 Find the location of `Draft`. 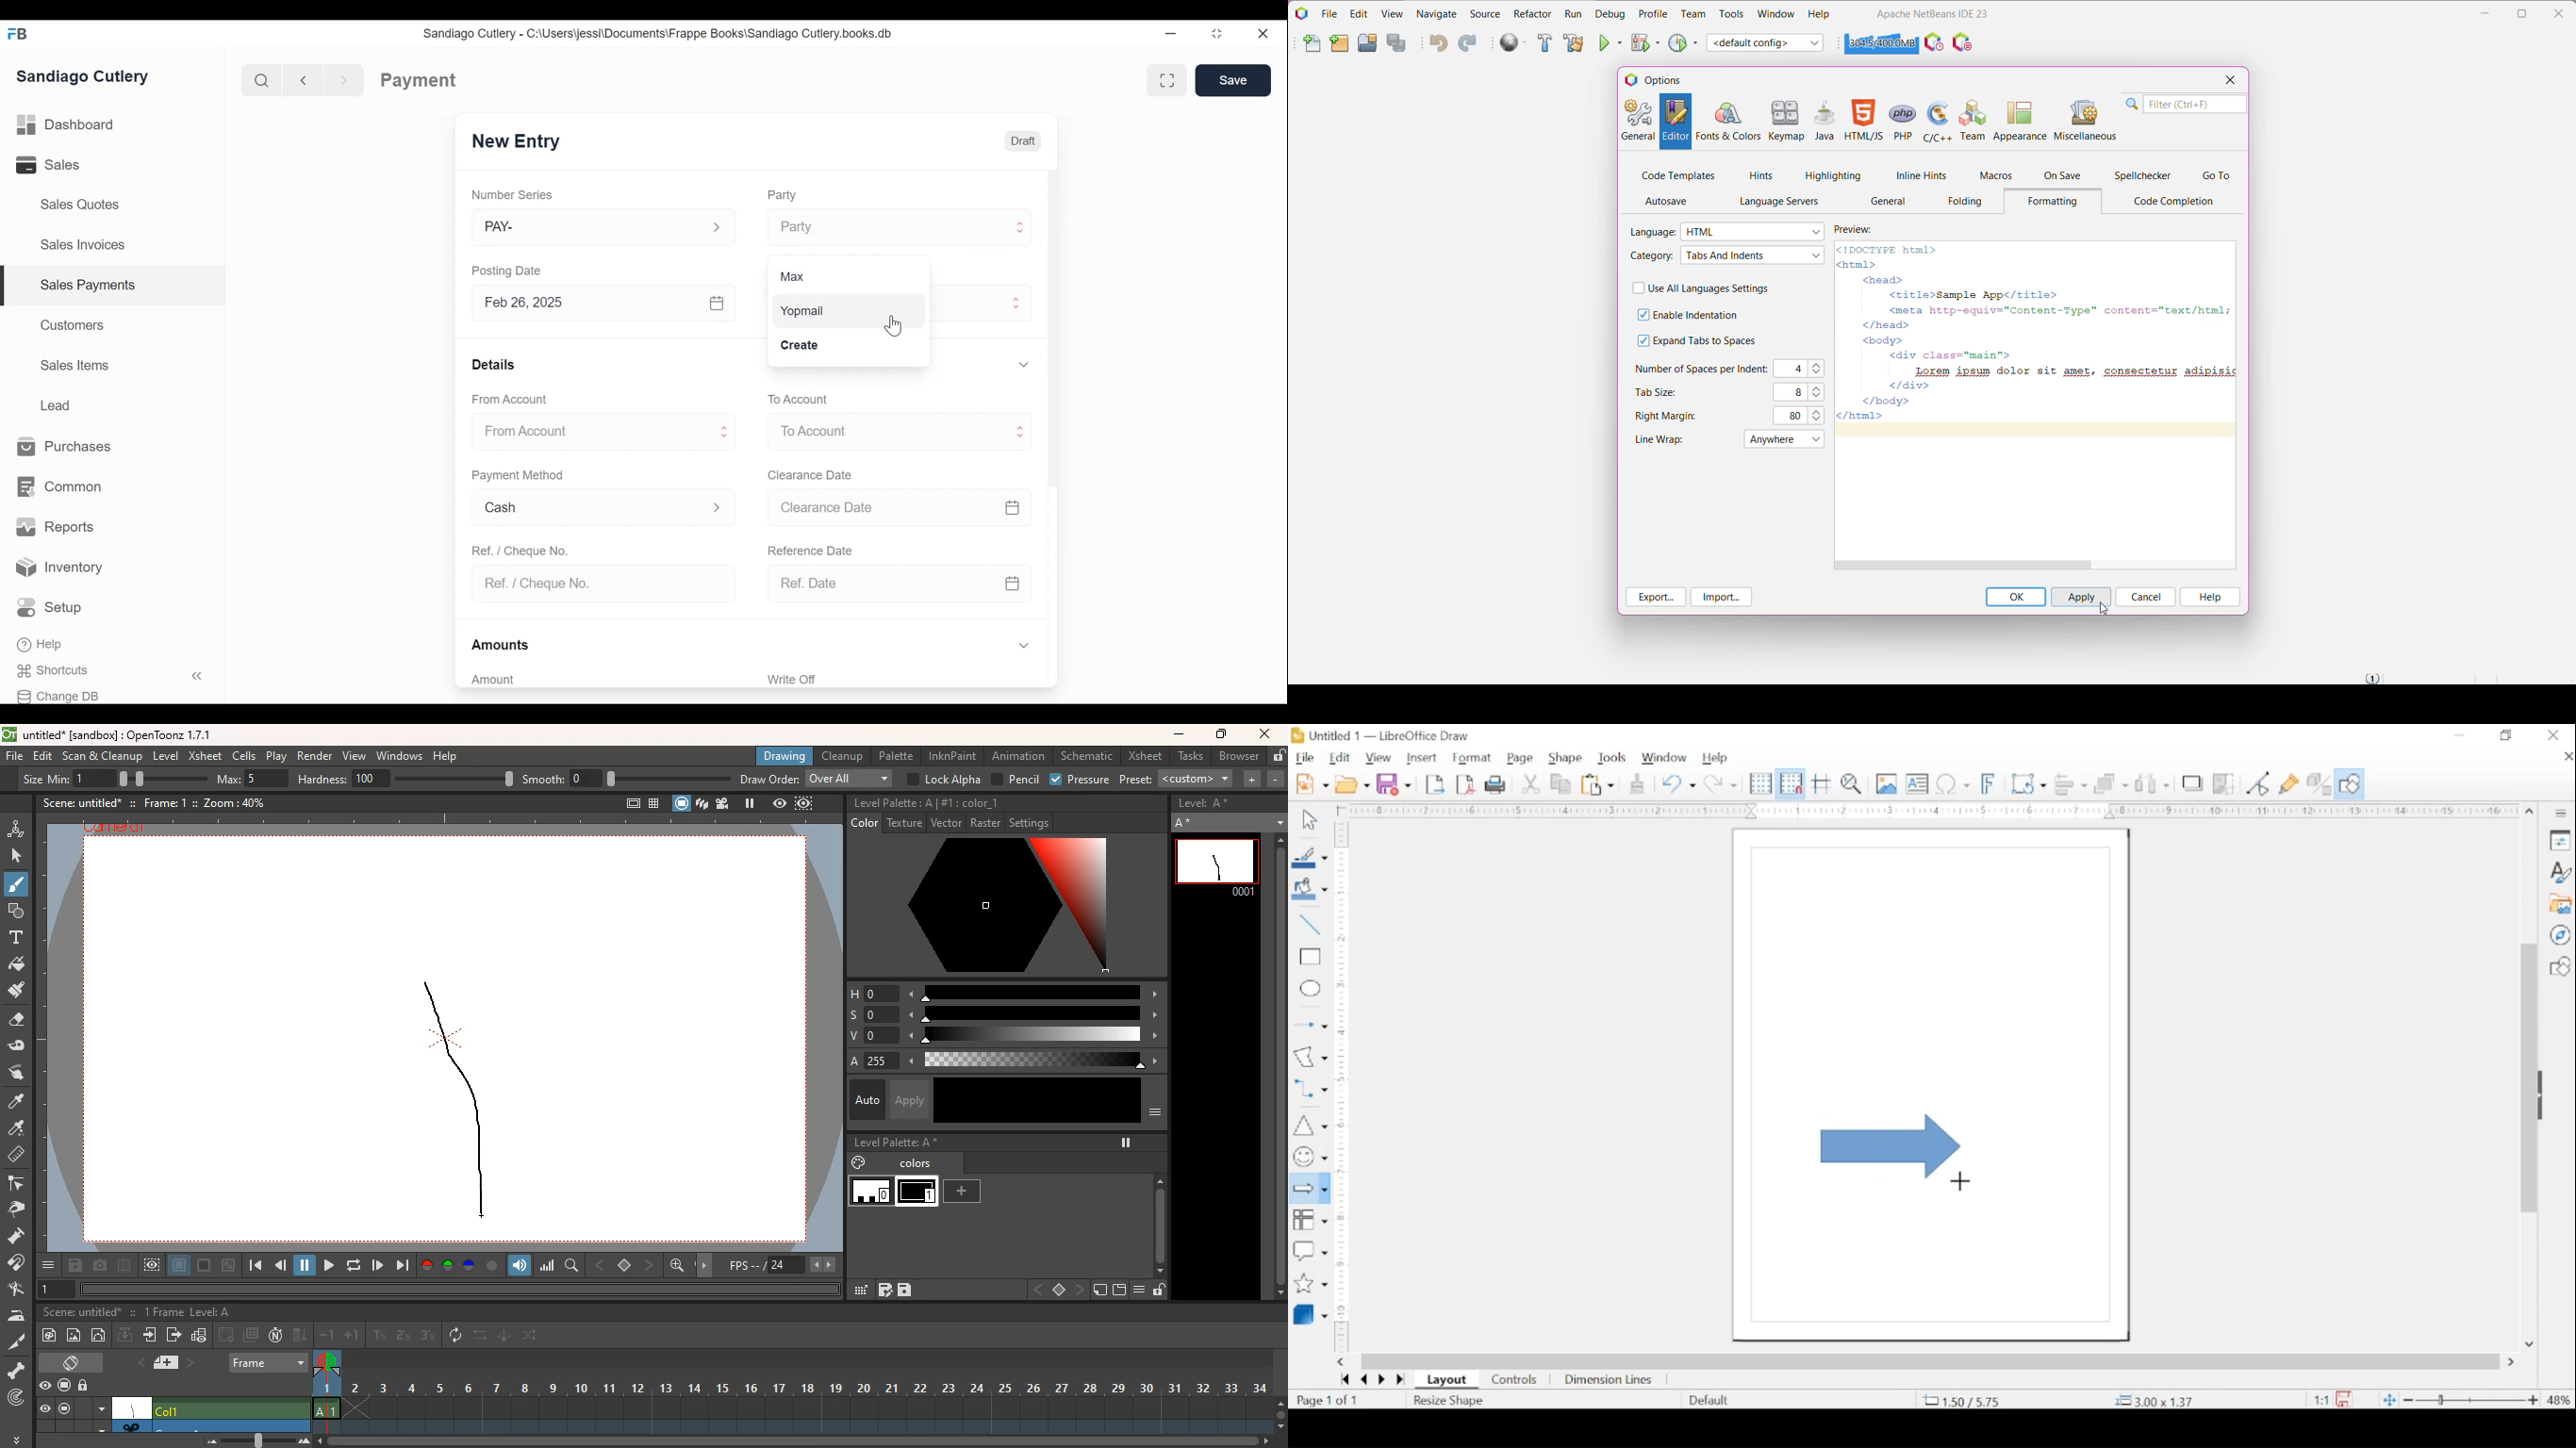

Draft is located at coordinates (1023, 139).